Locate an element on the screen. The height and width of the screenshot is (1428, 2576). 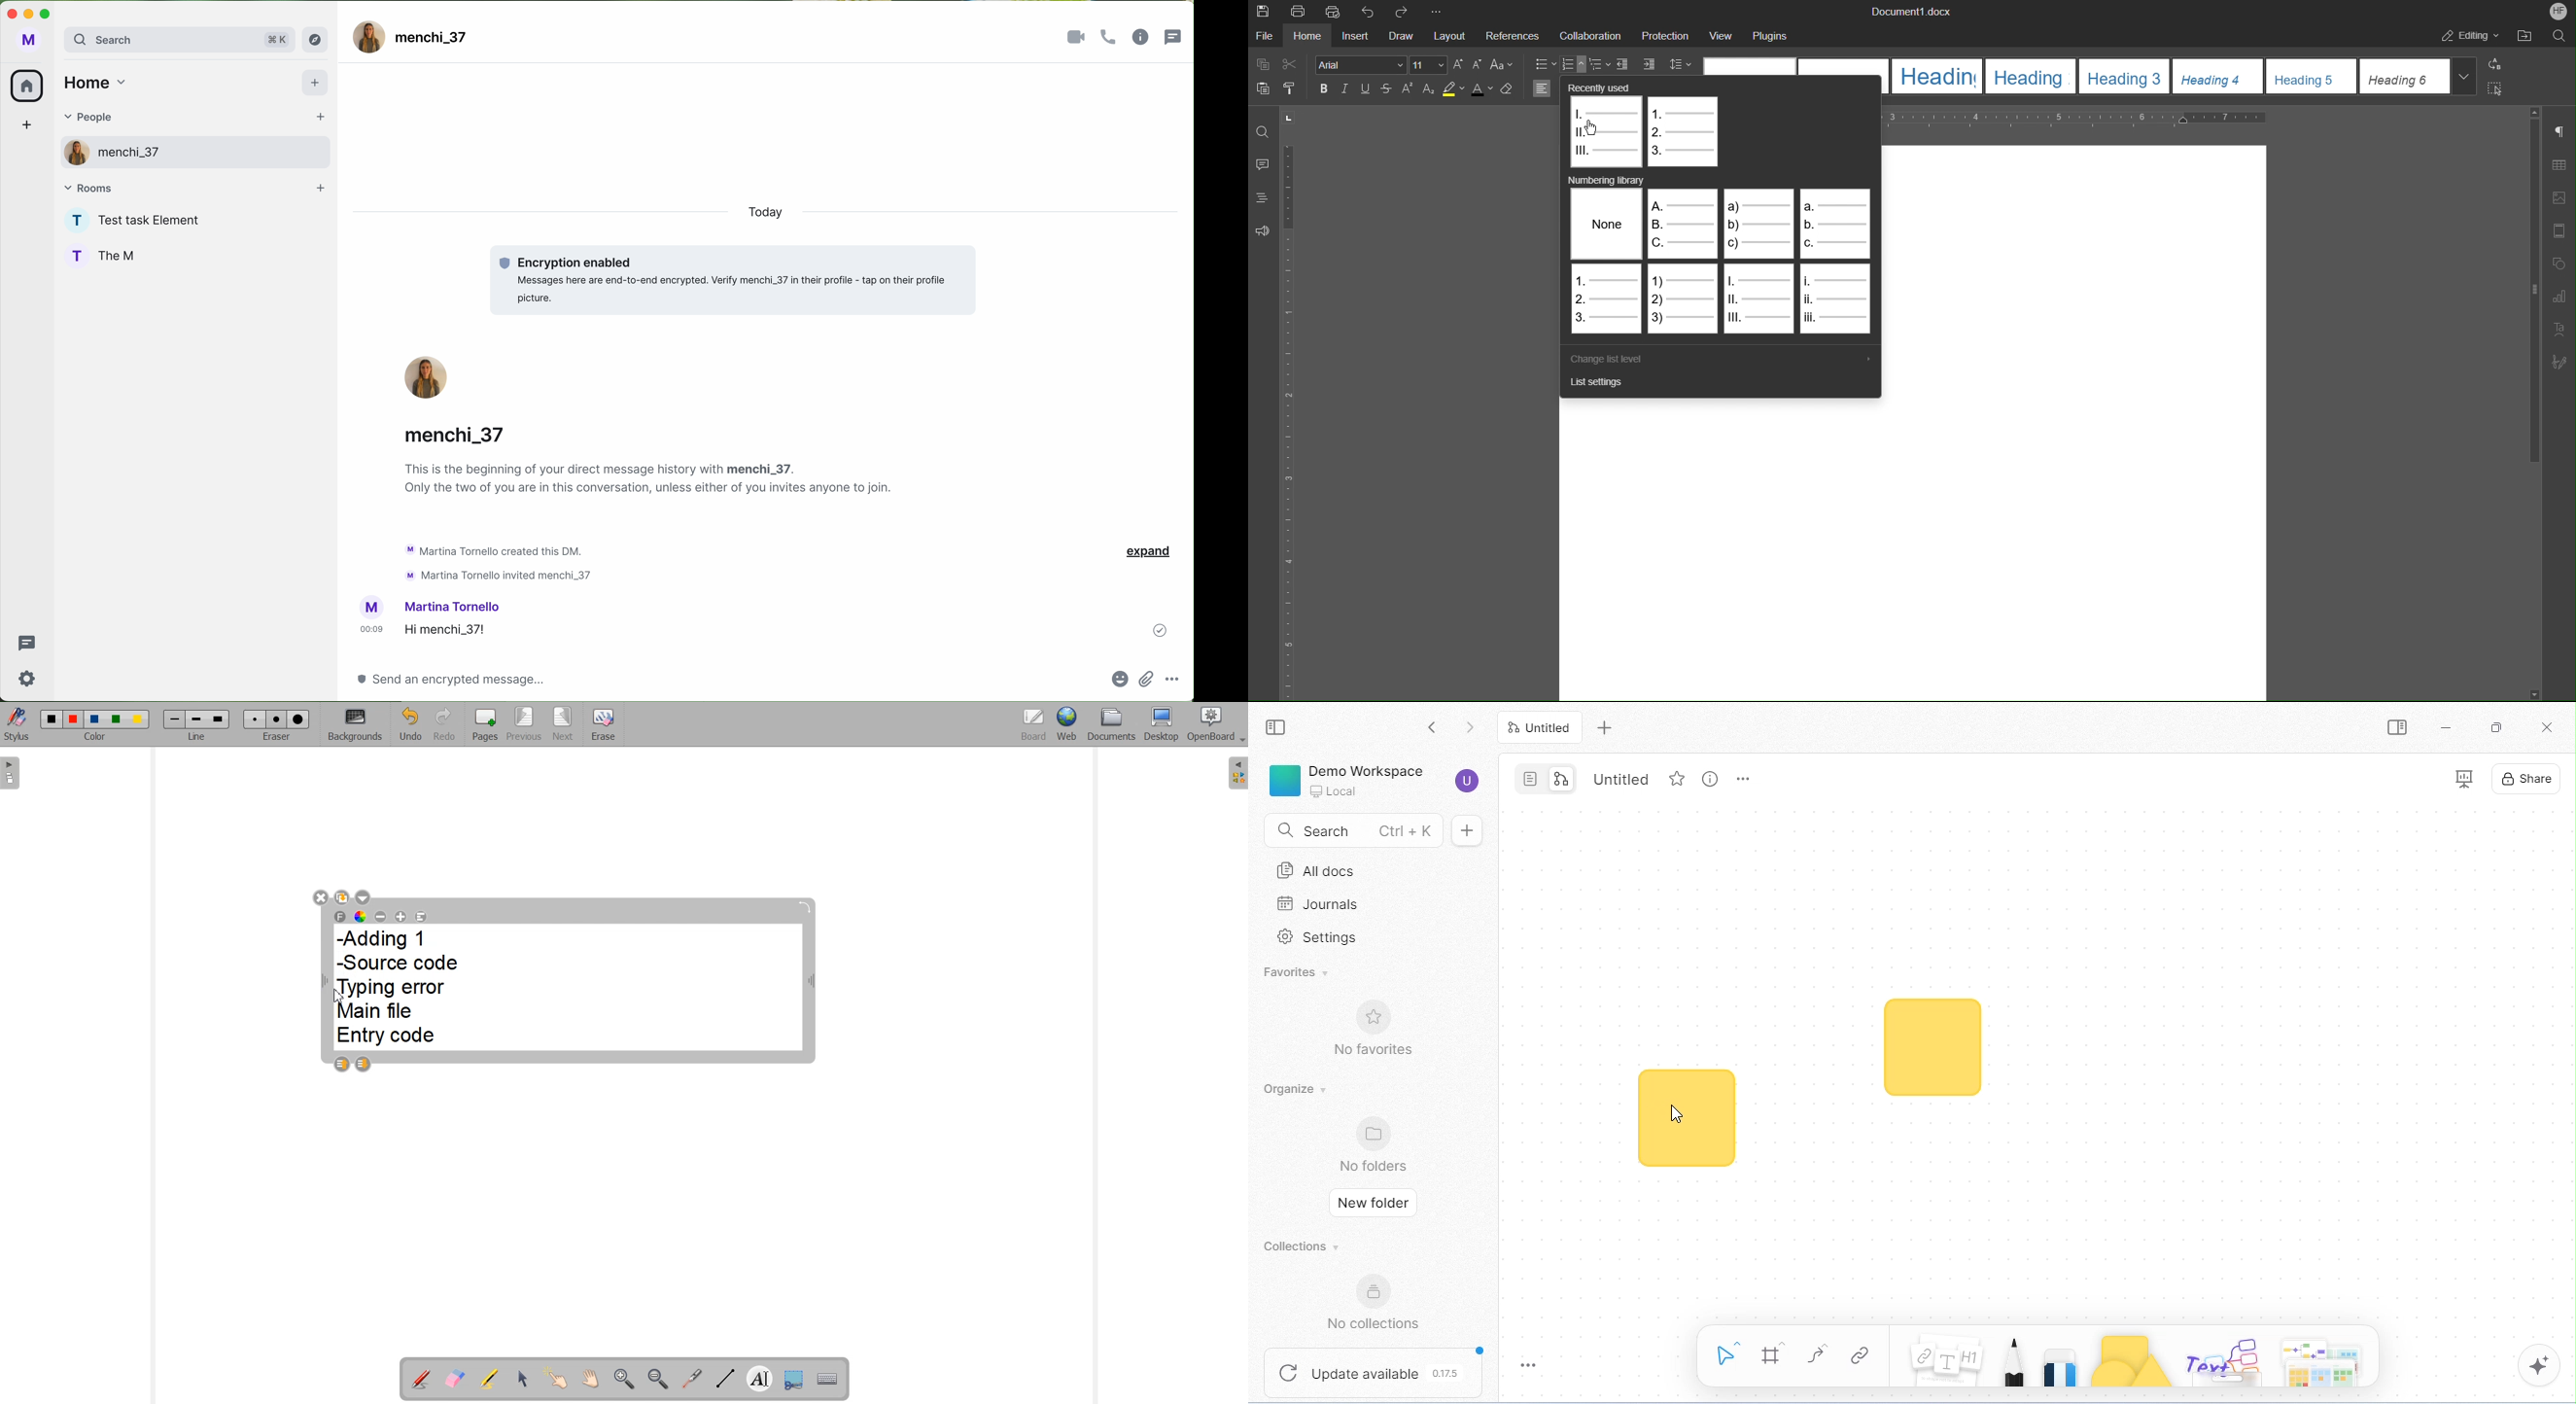
user name is located at coordinates (433, 42).